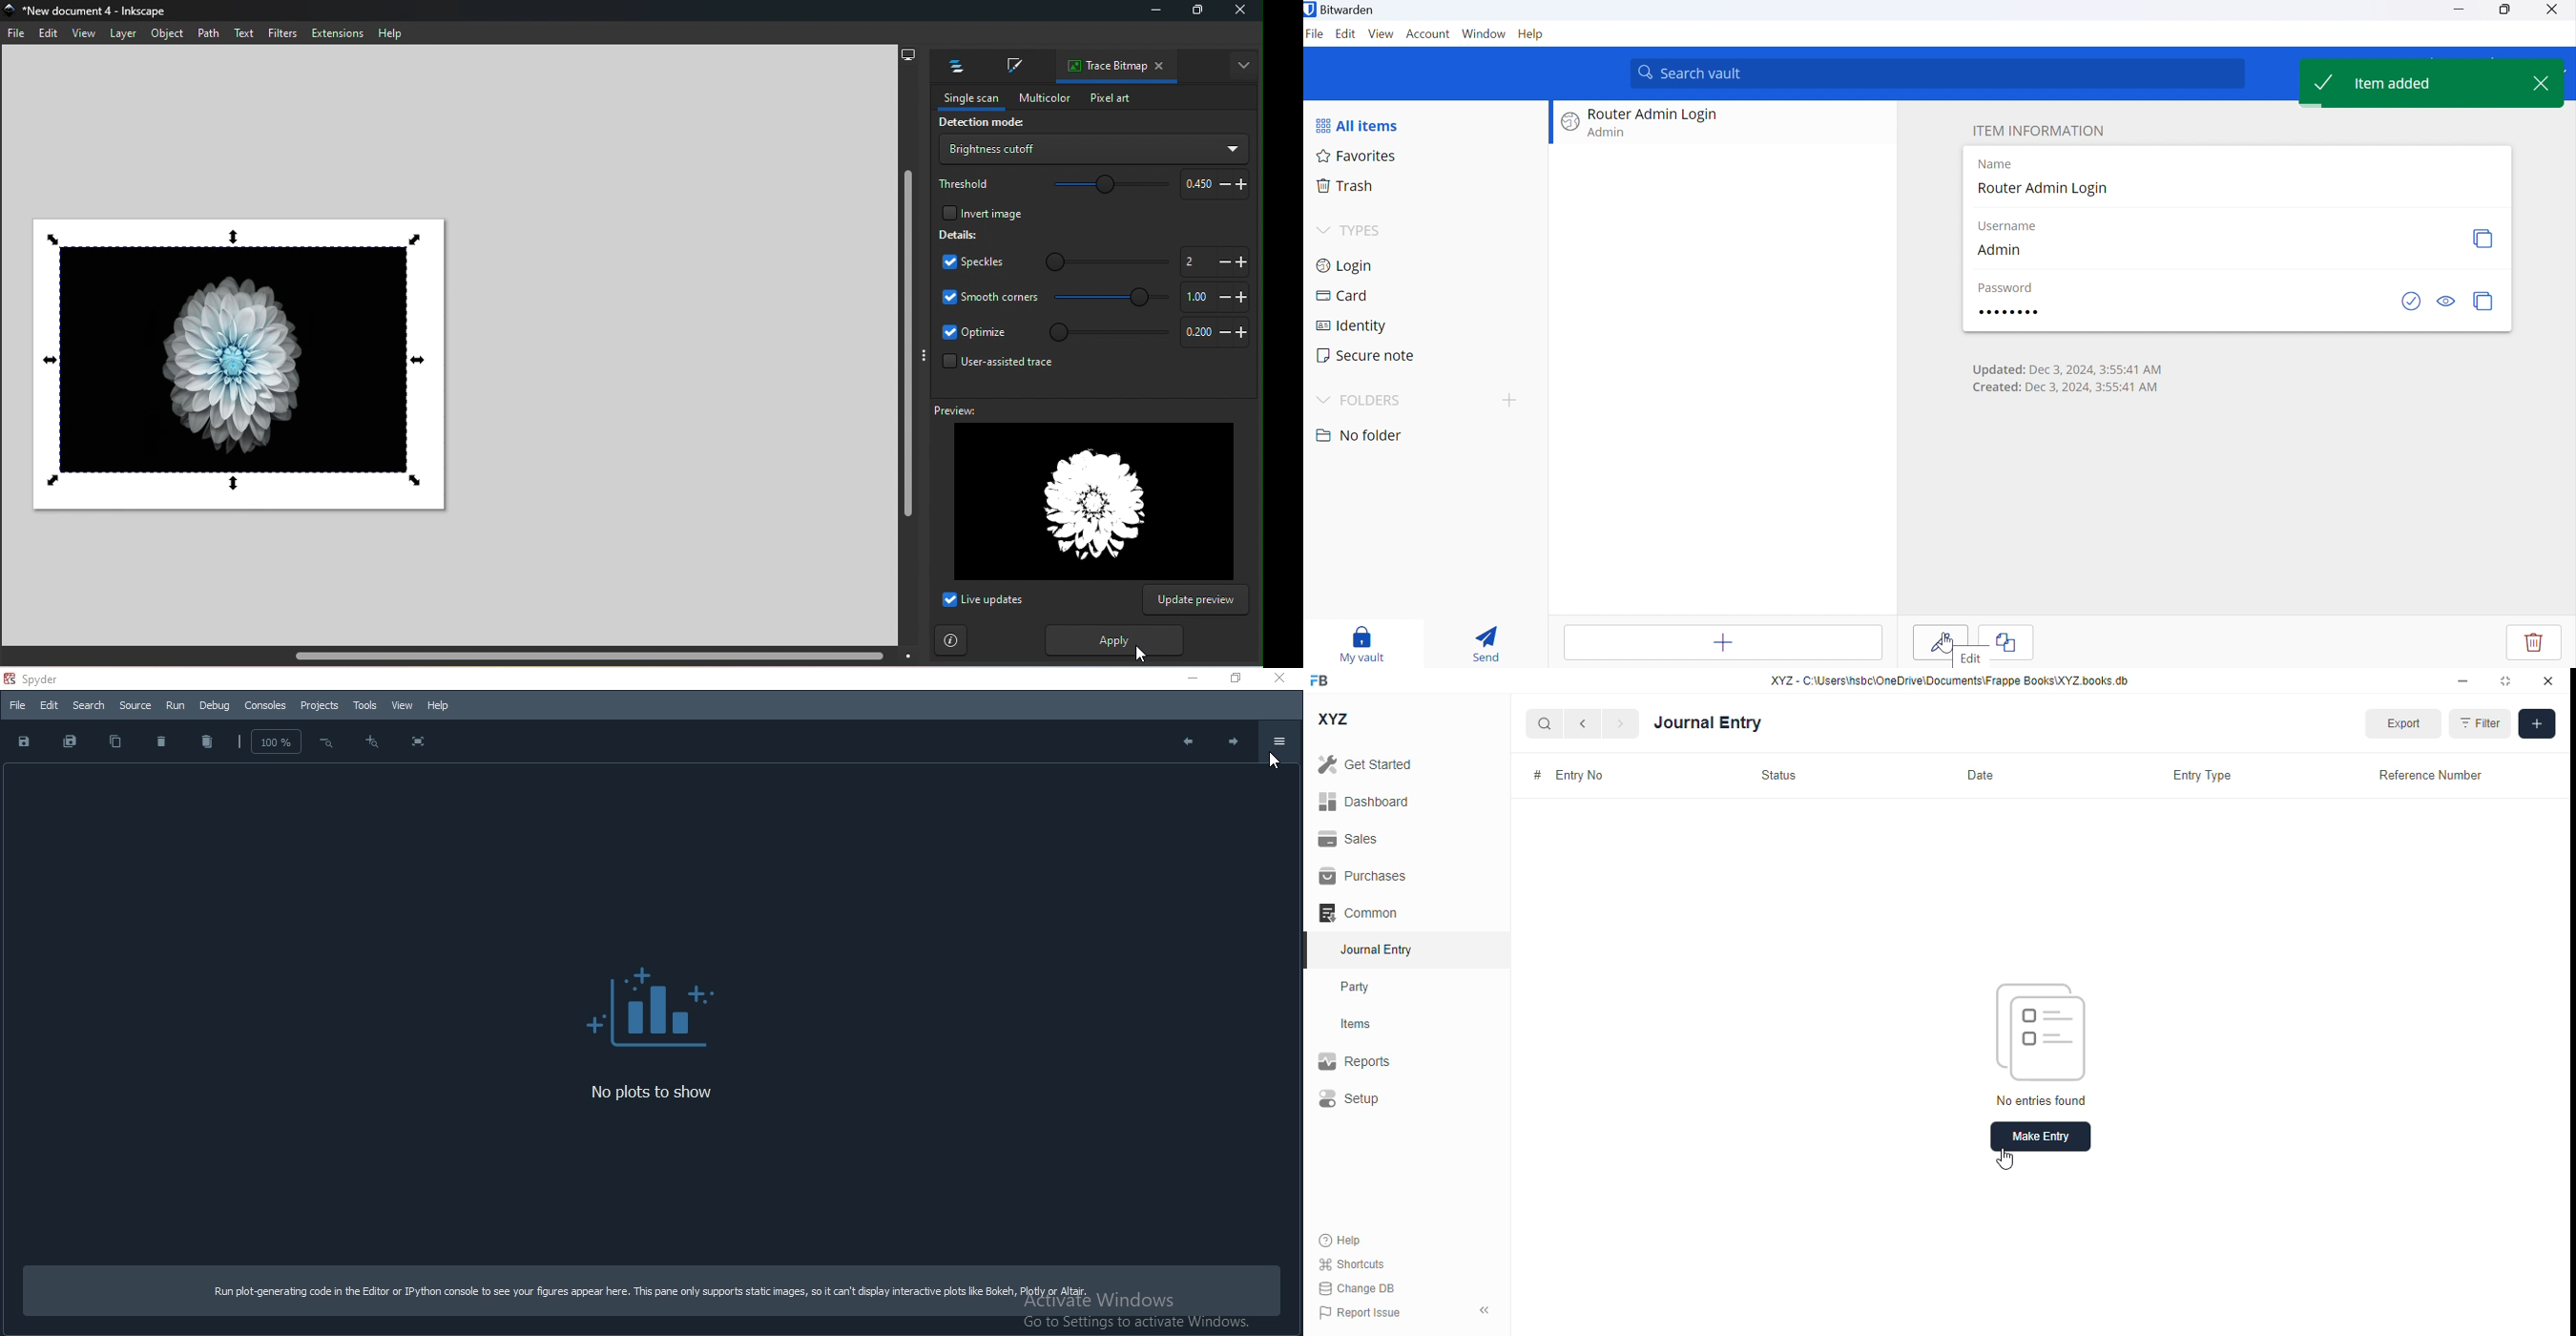 This screenshot has width=2576, height=1344. Describe the element at coordinates (1621, 724) in the screenshot. I see `next` at that location.